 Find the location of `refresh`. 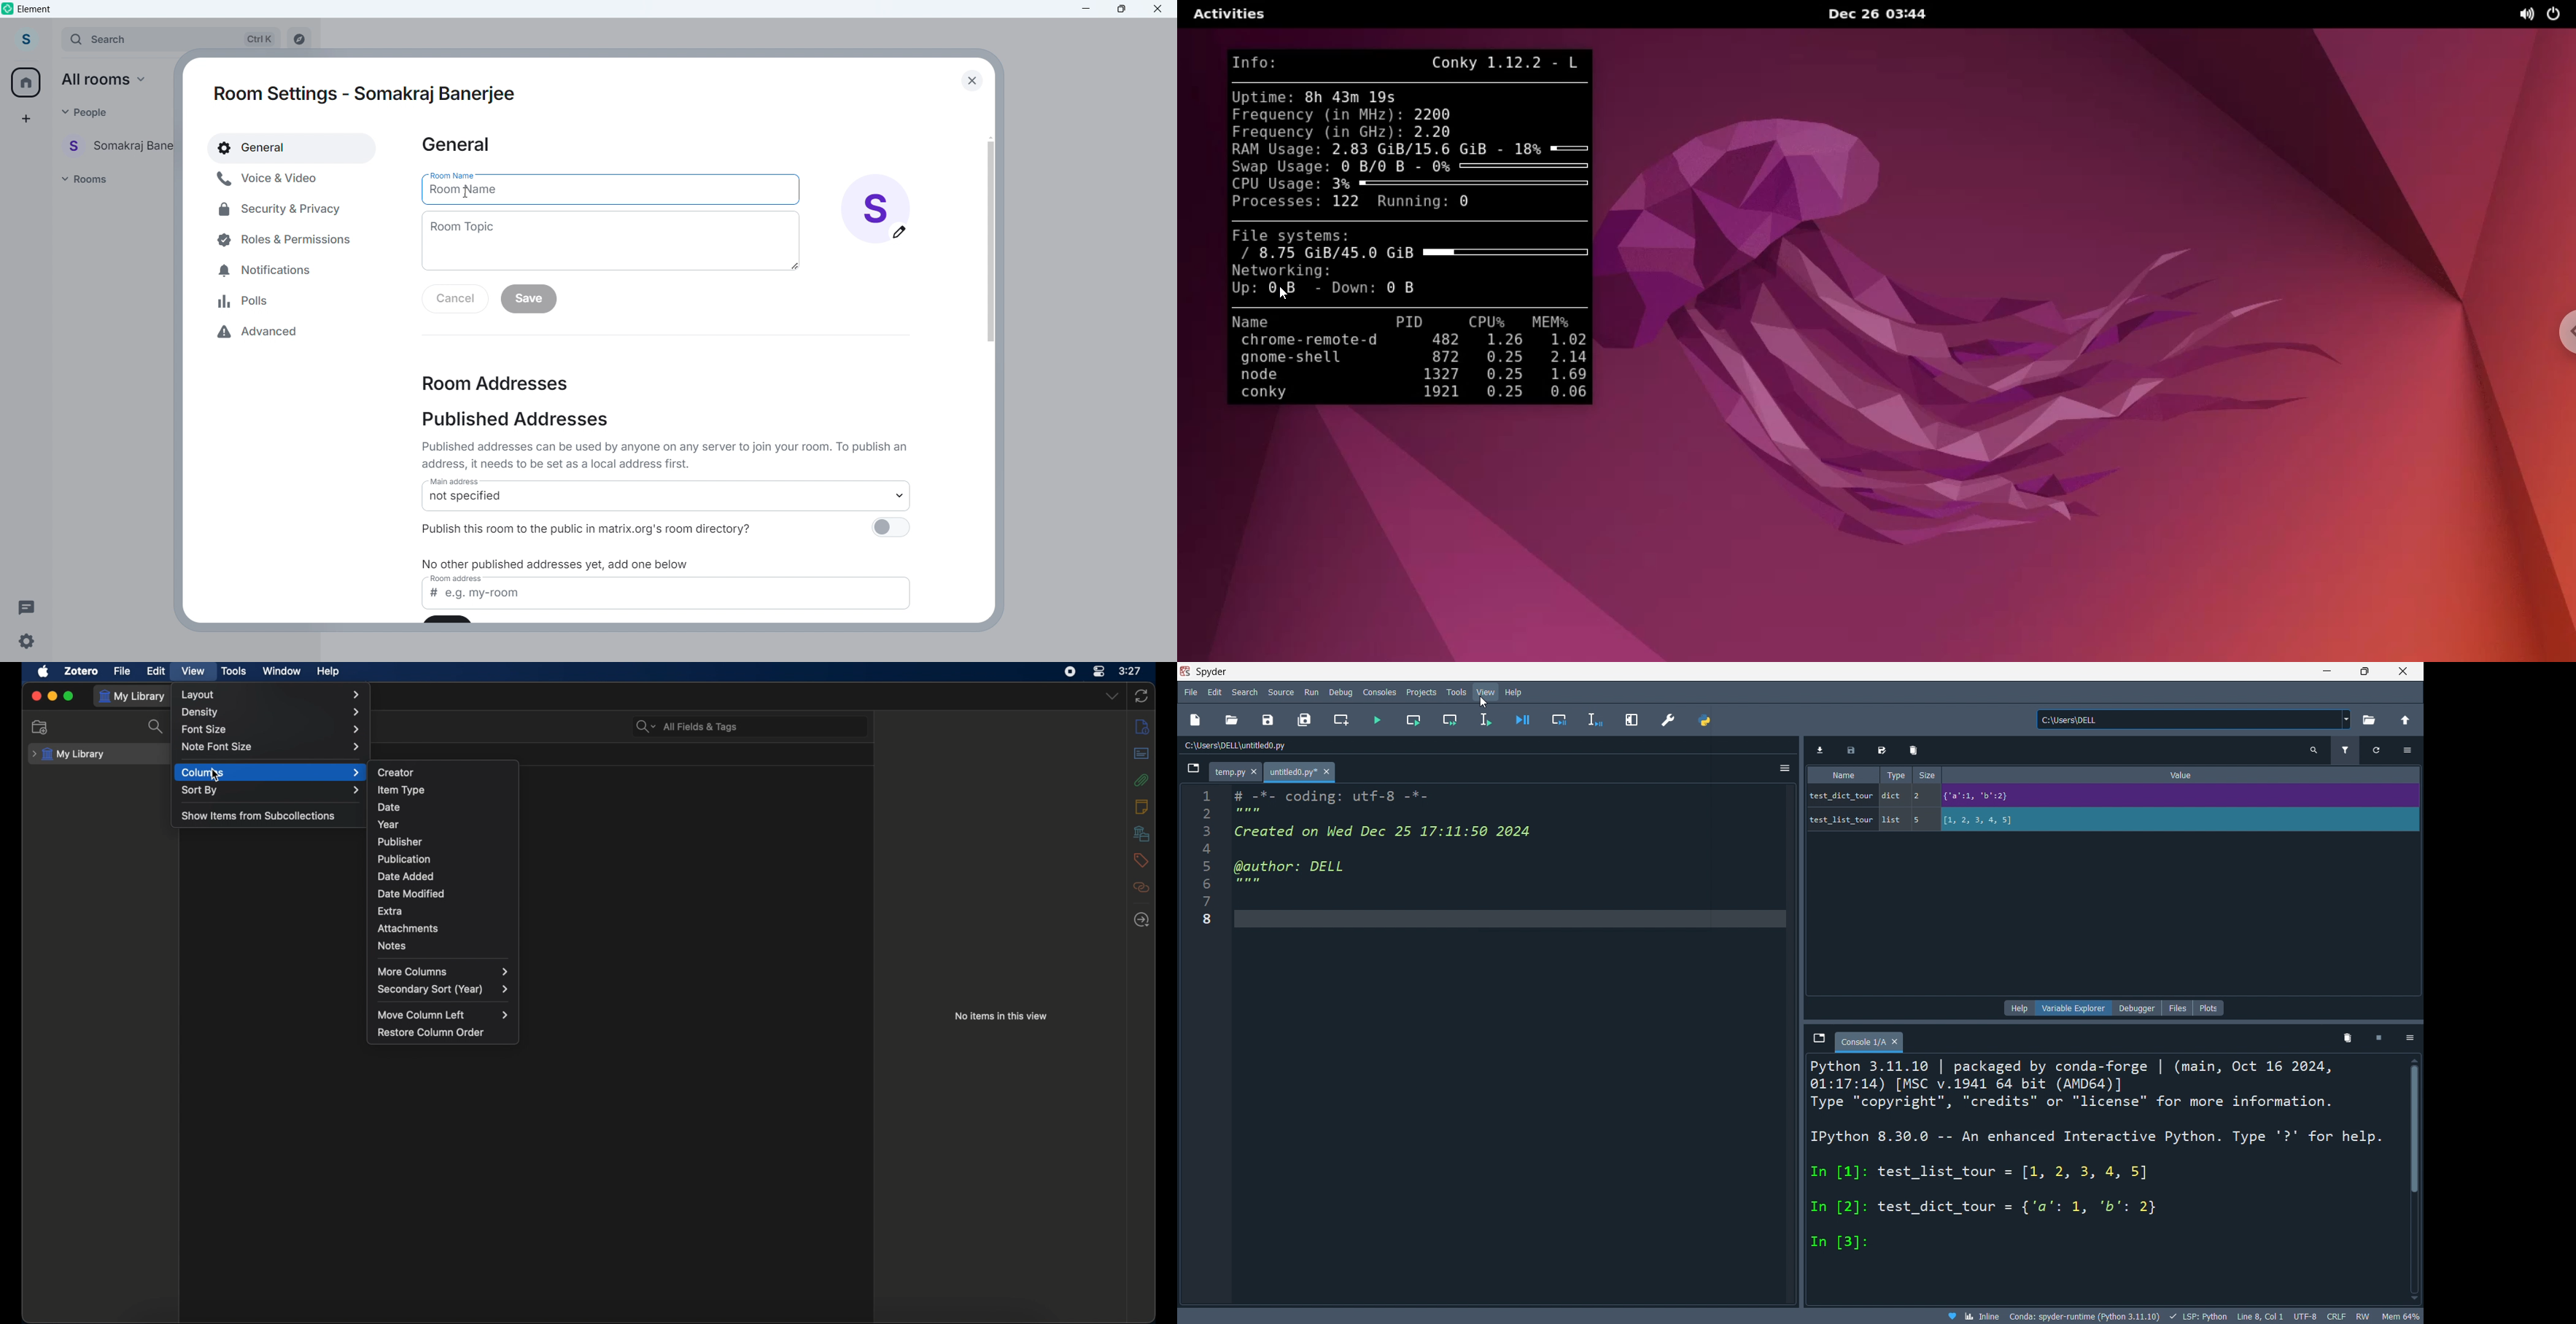

refresh is located at coordinates (2373, 750).